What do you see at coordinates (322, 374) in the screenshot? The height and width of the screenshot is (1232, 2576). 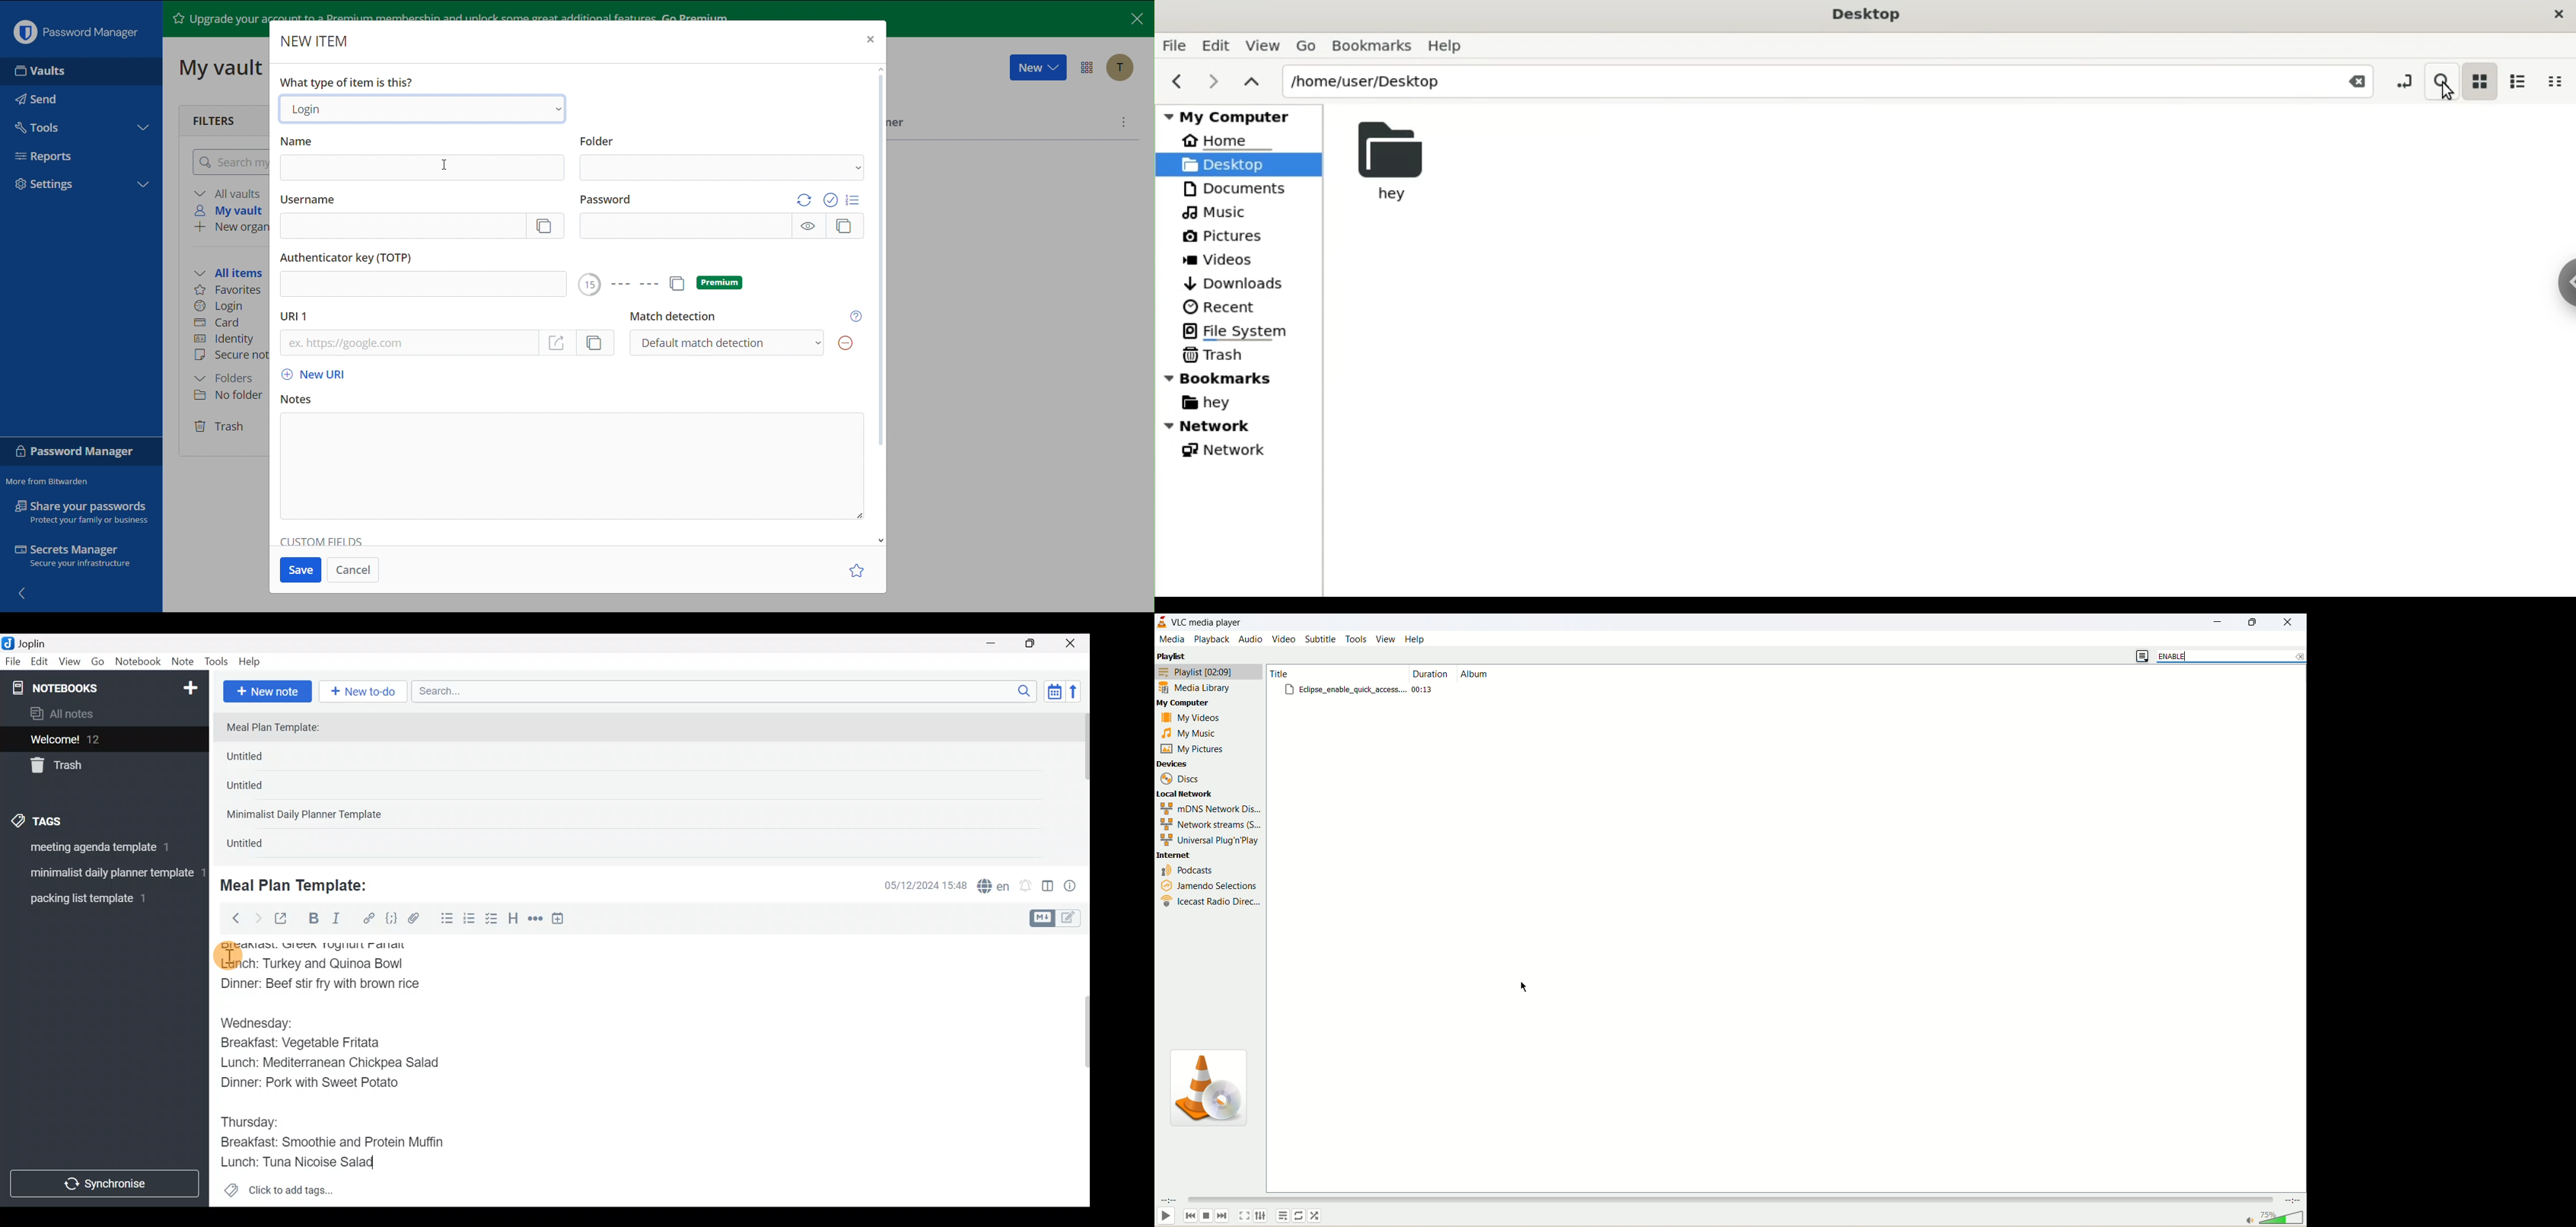 I see `New URL` at bounding box center [322, 374].